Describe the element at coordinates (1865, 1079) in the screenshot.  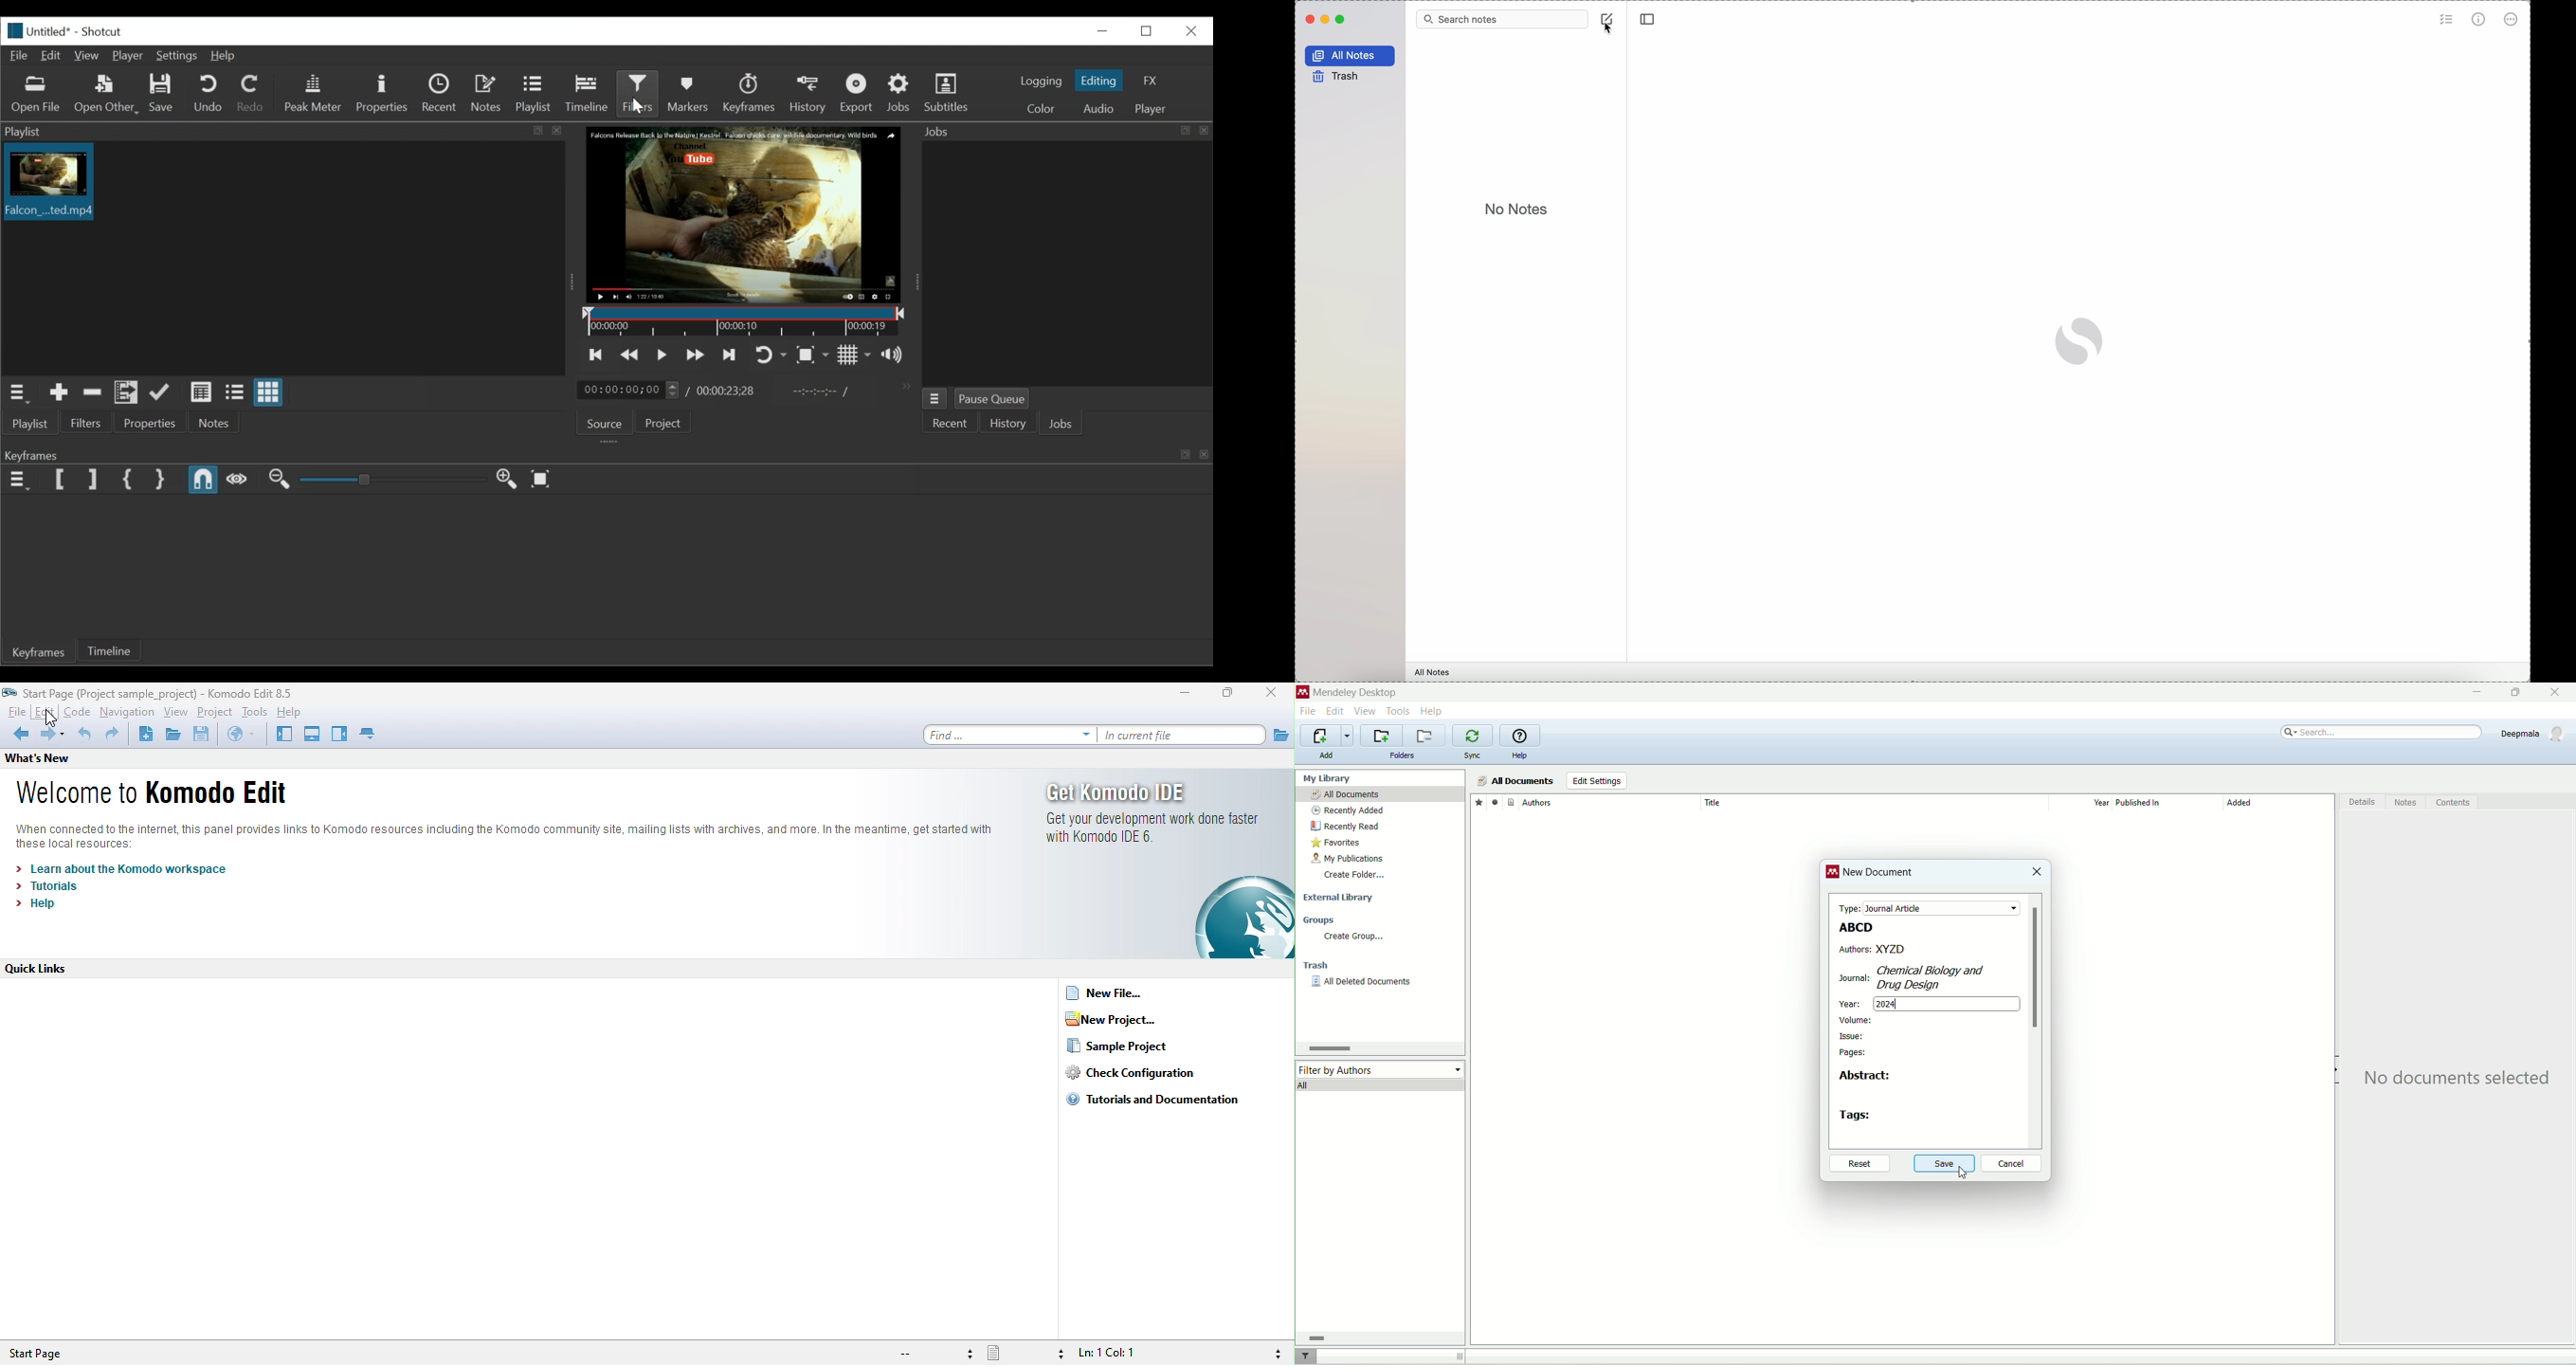
I see `abstract` at that location.